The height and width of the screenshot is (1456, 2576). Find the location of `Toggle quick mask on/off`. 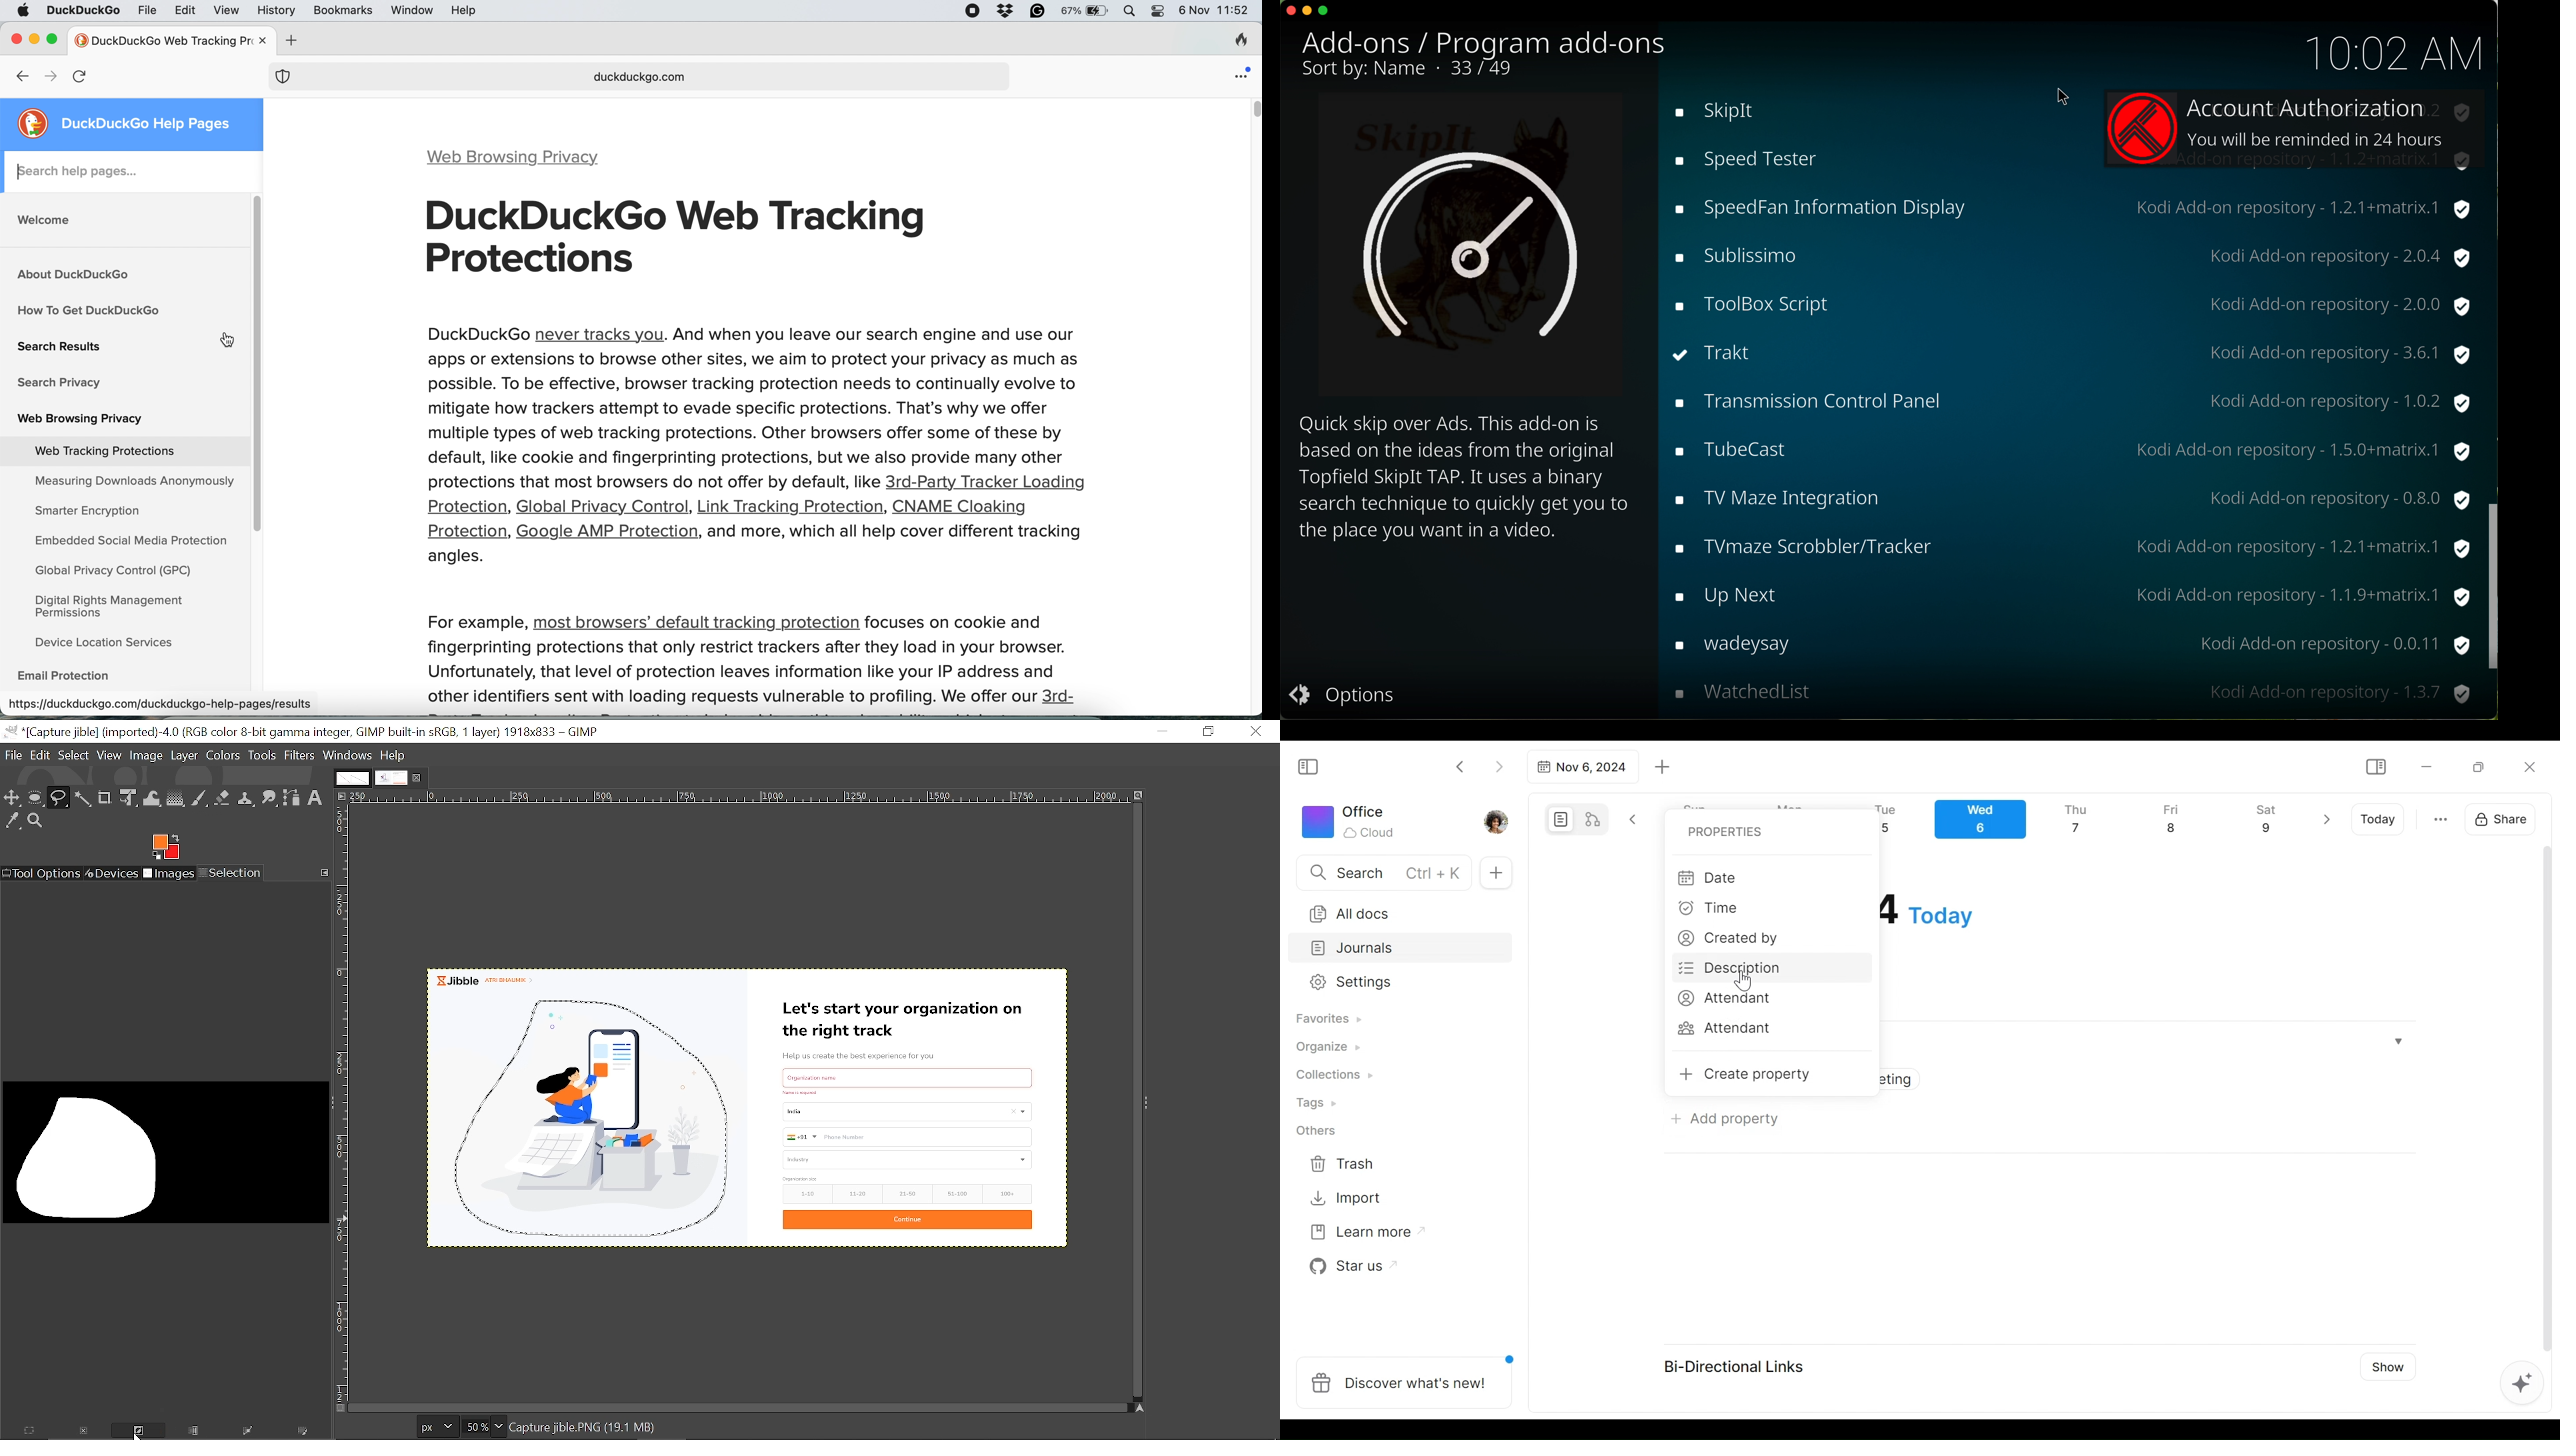

Toggle quick mask on/off is located at coordinates (339, 1409).